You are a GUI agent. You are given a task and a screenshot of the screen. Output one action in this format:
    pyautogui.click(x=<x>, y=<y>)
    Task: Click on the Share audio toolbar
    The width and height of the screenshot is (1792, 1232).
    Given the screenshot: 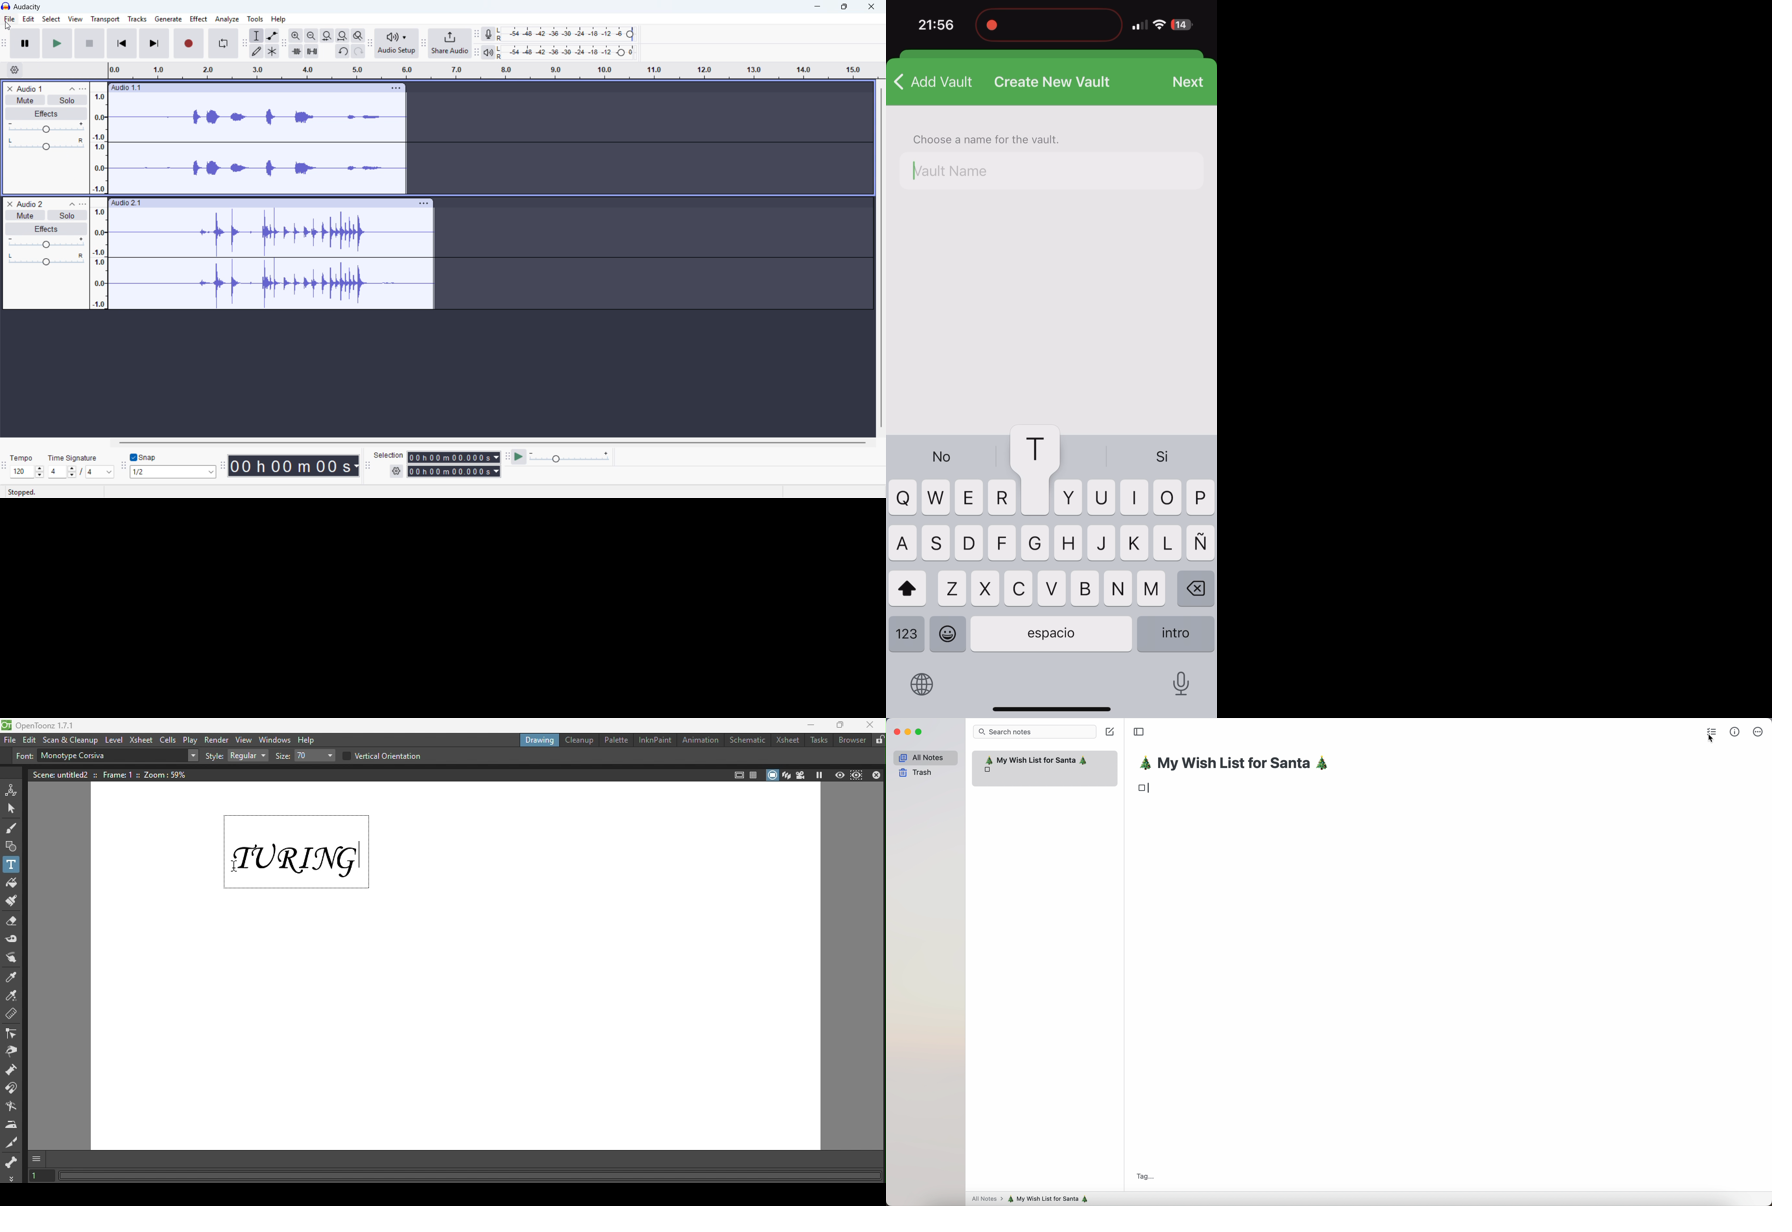 What is the action you would take?
    pyautogui.click(x=424, y=44)
    